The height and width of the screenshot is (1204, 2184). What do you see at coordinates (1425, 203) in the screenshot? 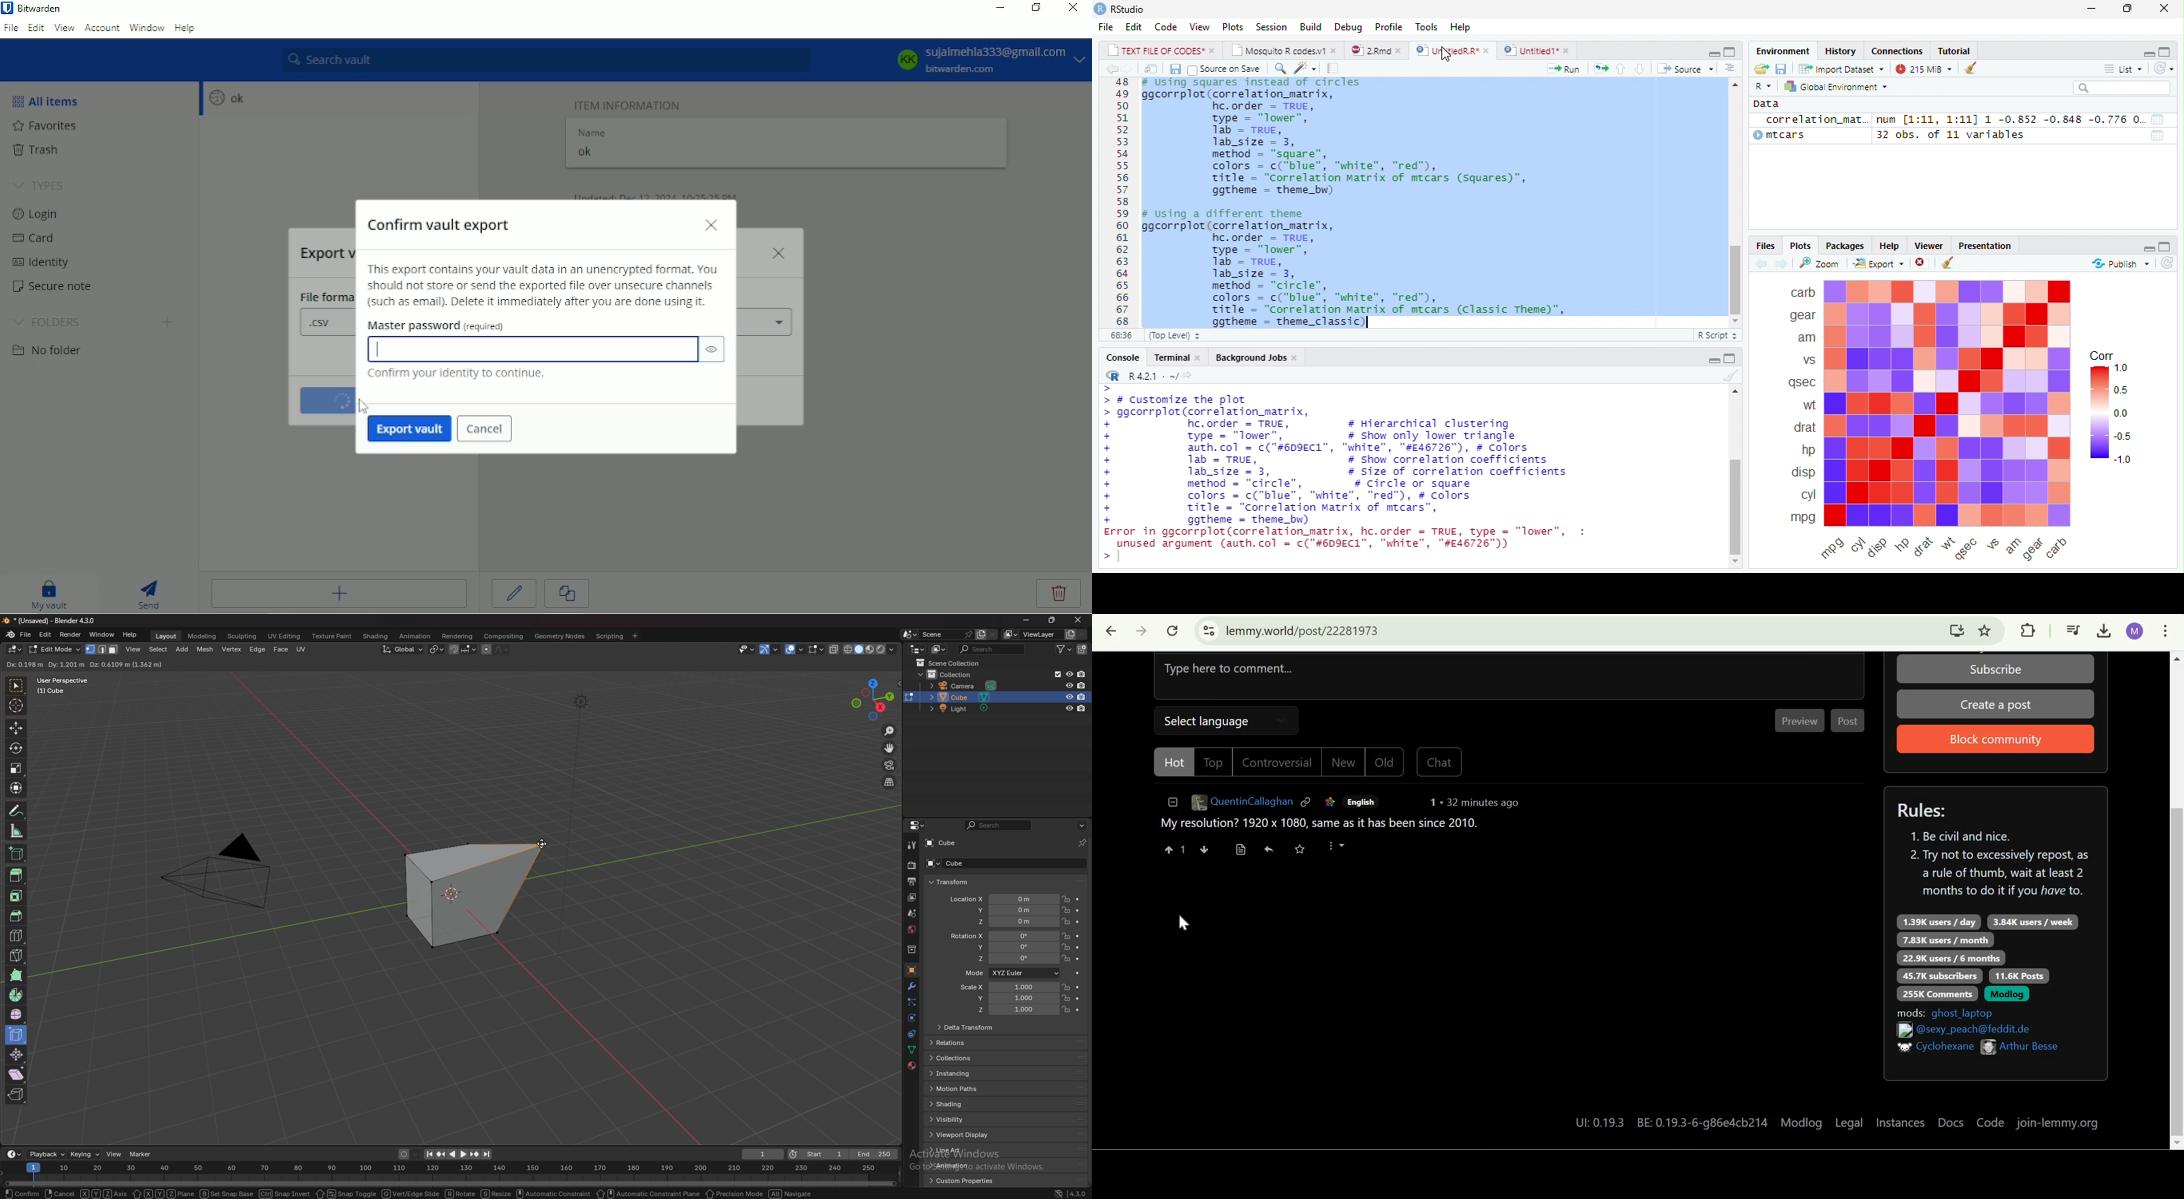
I see `# Using squares instead of circles
ggcorrplot (correlation_matrix,
he. order = TRUE,
type = “lower”,
Tab = TRUE,
Tab_size = 3,
method - “square”,
colors = c("blue”, "white", "red",
title = "Correlation vatrix of mtcars (squares)”,
ggthene = theme_bw)
# using a different theme
ggcorrplot (correlation_matrix,
he. order = TRUE,
type = “lower”,
Tab = TRUE,
lab_size = 3,
method = “circle”,
colors = c("blue”, "white", "red",
title = "Correlation Matrix of mtcars (Classic Theme)”,
ggtheme = theme_classic)|` at bounding box center [1425, 203].